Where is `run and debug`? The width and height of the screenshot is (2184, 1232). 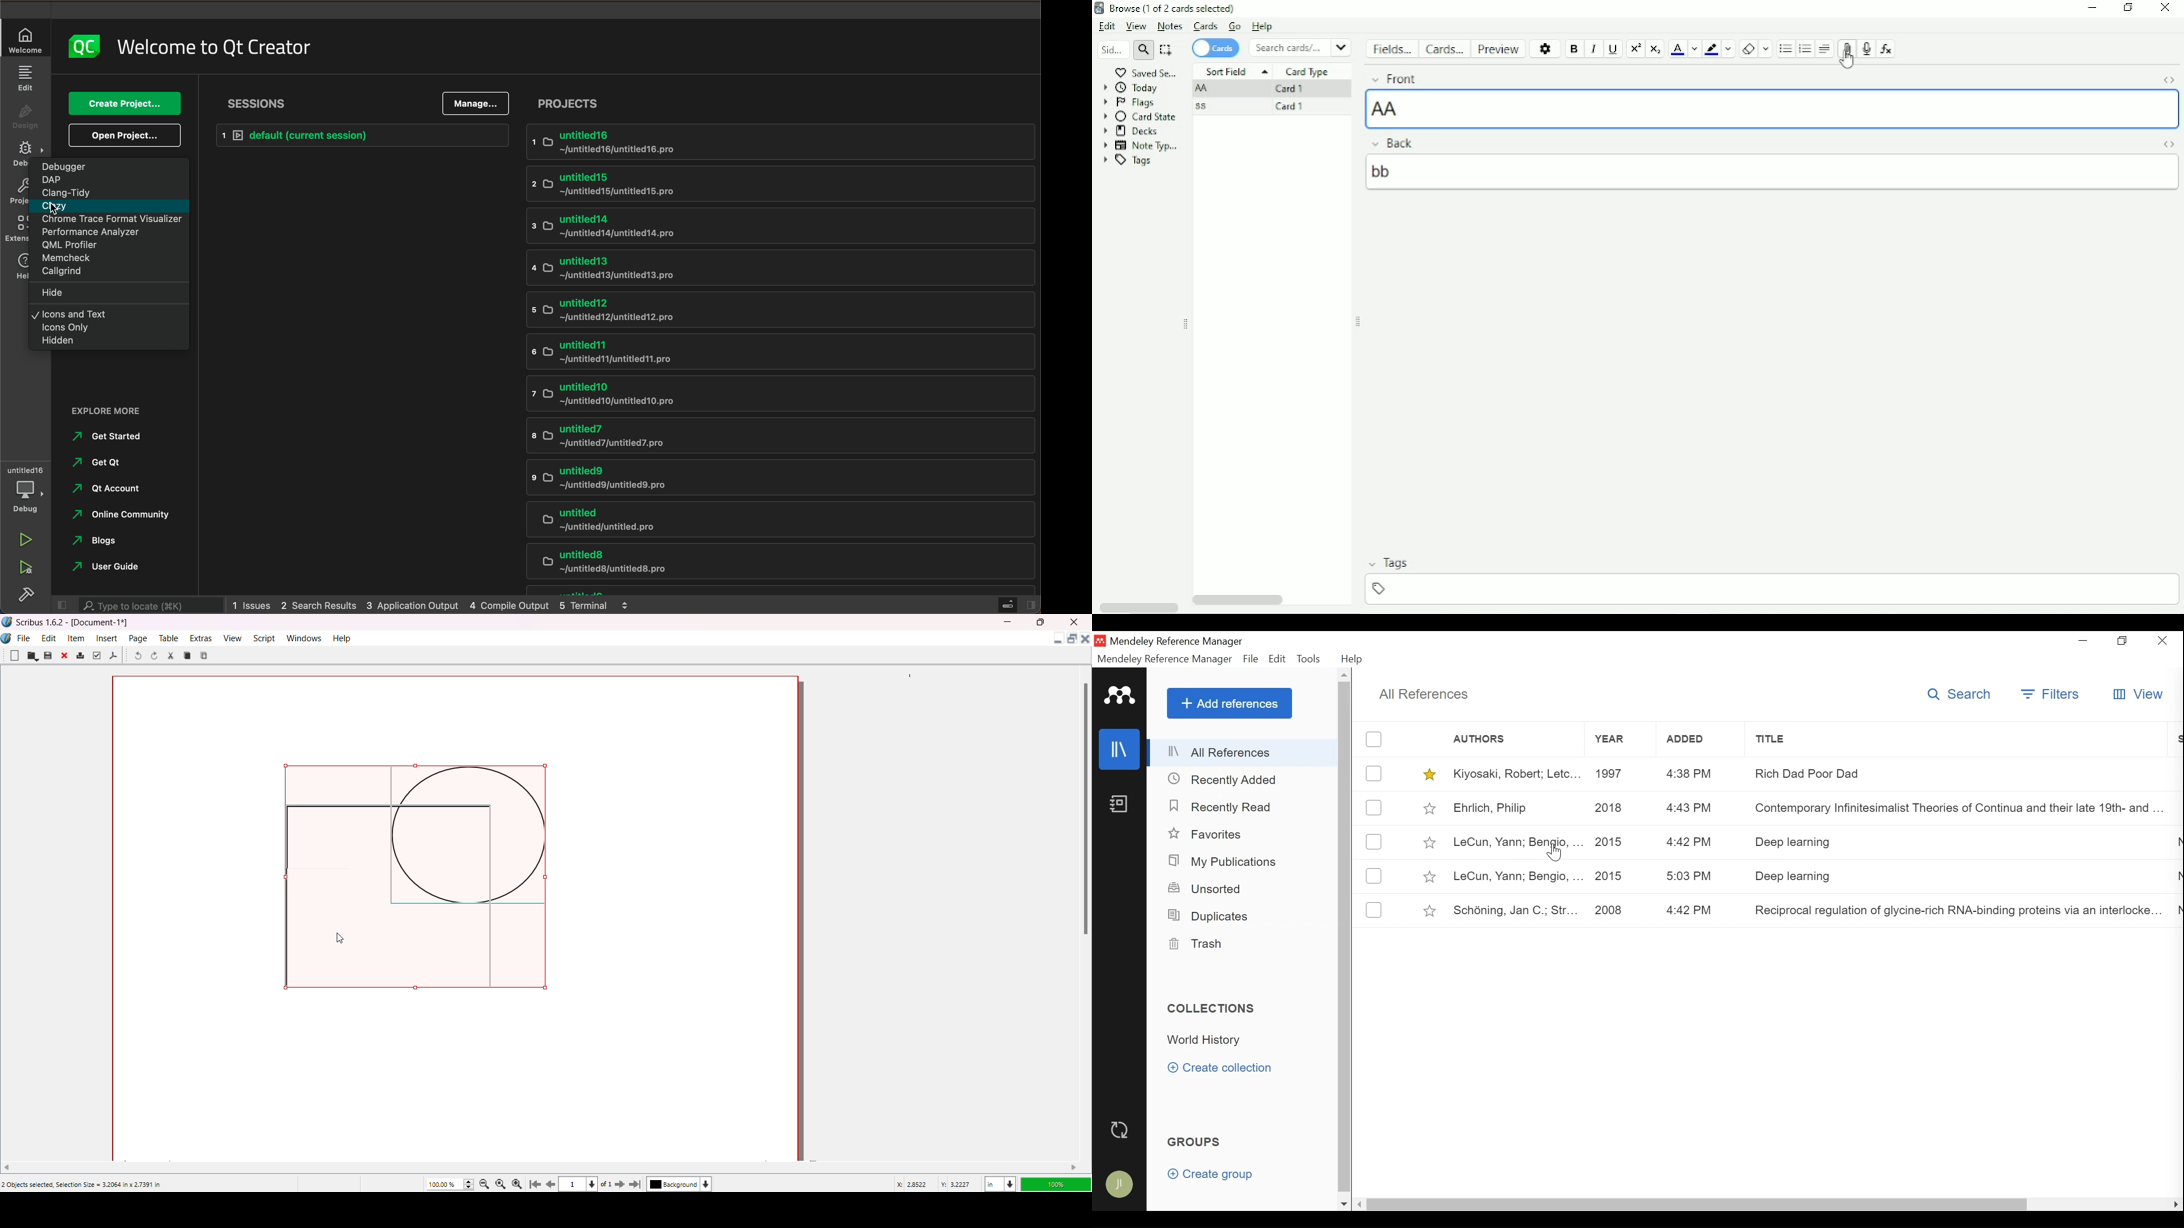 run and debug is located at coordinates (25, 569).